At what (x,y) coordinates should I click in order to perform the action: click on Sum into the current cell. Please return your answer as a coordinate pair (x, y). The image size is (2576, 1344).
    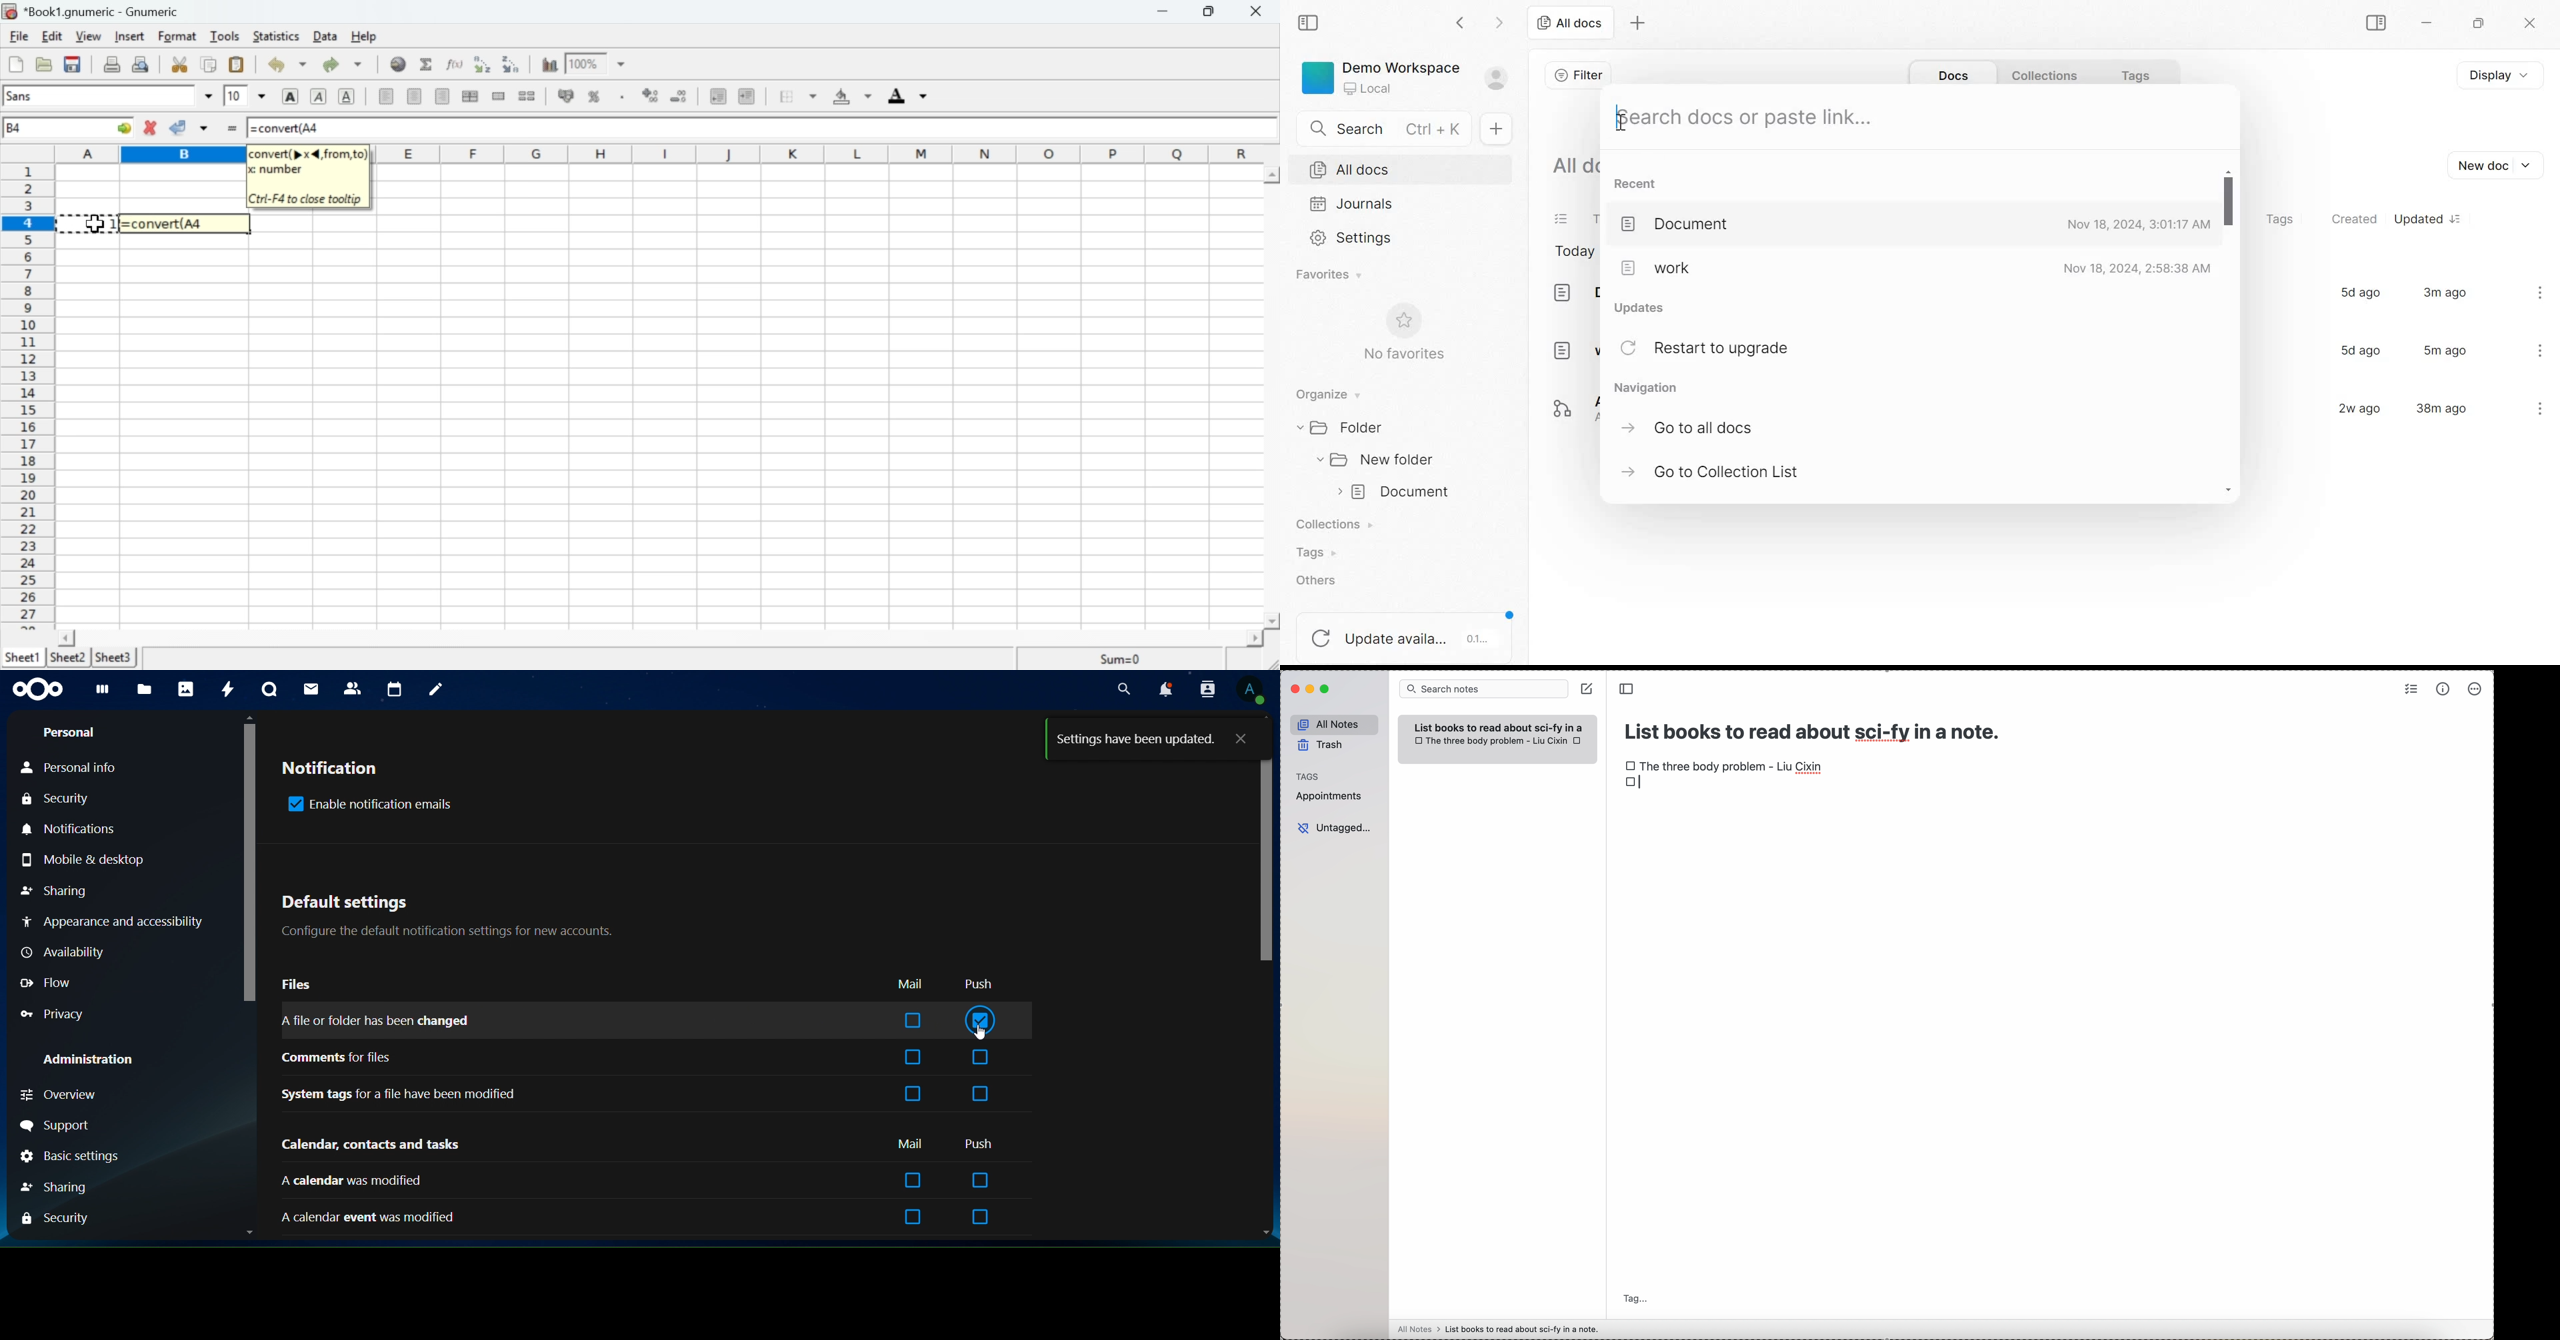
    Looking at the image, I should click on (429, 63).